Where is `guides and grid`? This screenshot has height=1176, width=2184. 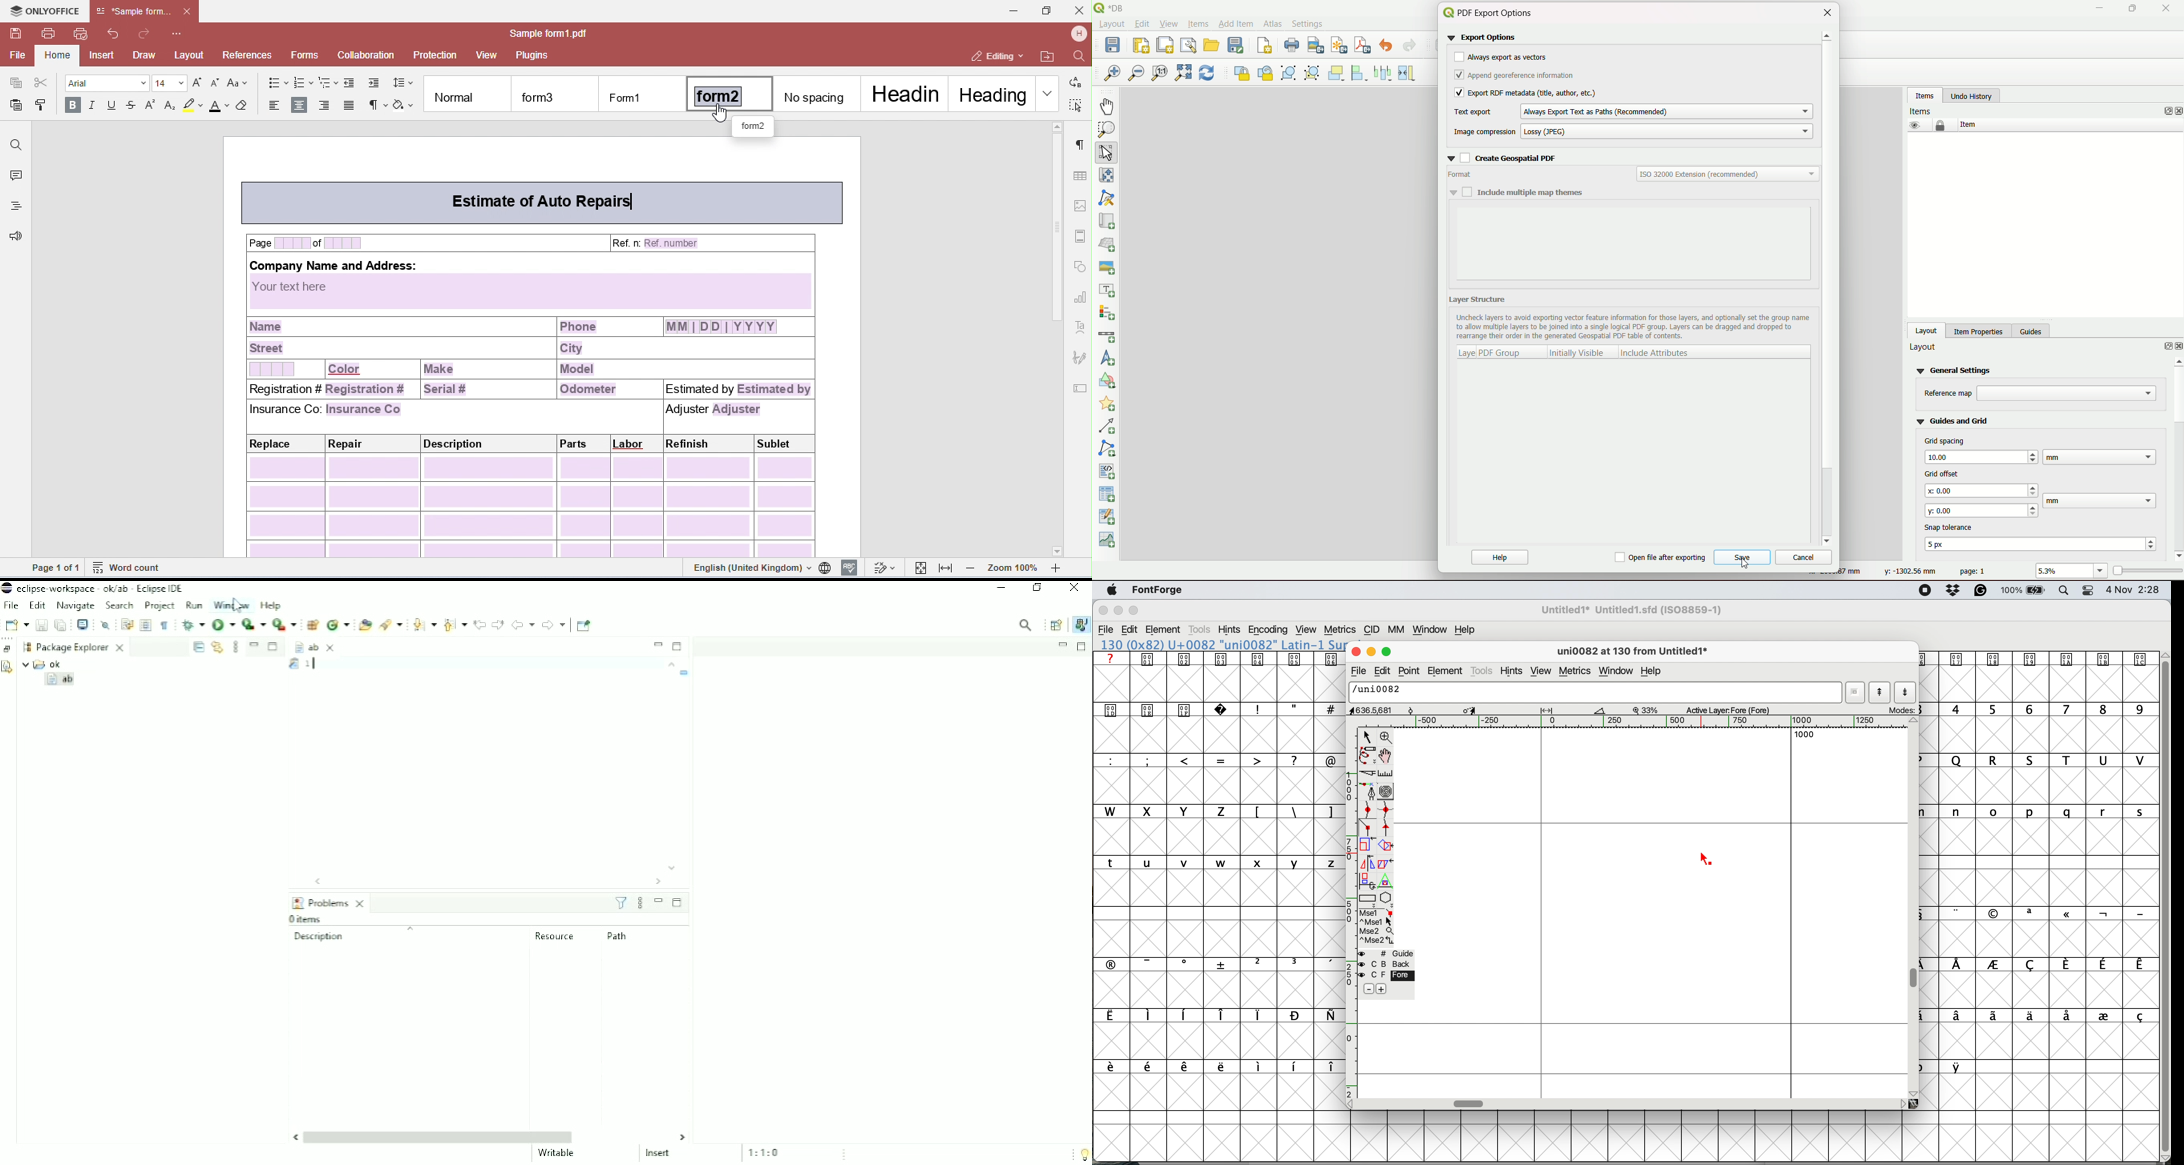
guides and grid is located at coordinates (1953, 420).